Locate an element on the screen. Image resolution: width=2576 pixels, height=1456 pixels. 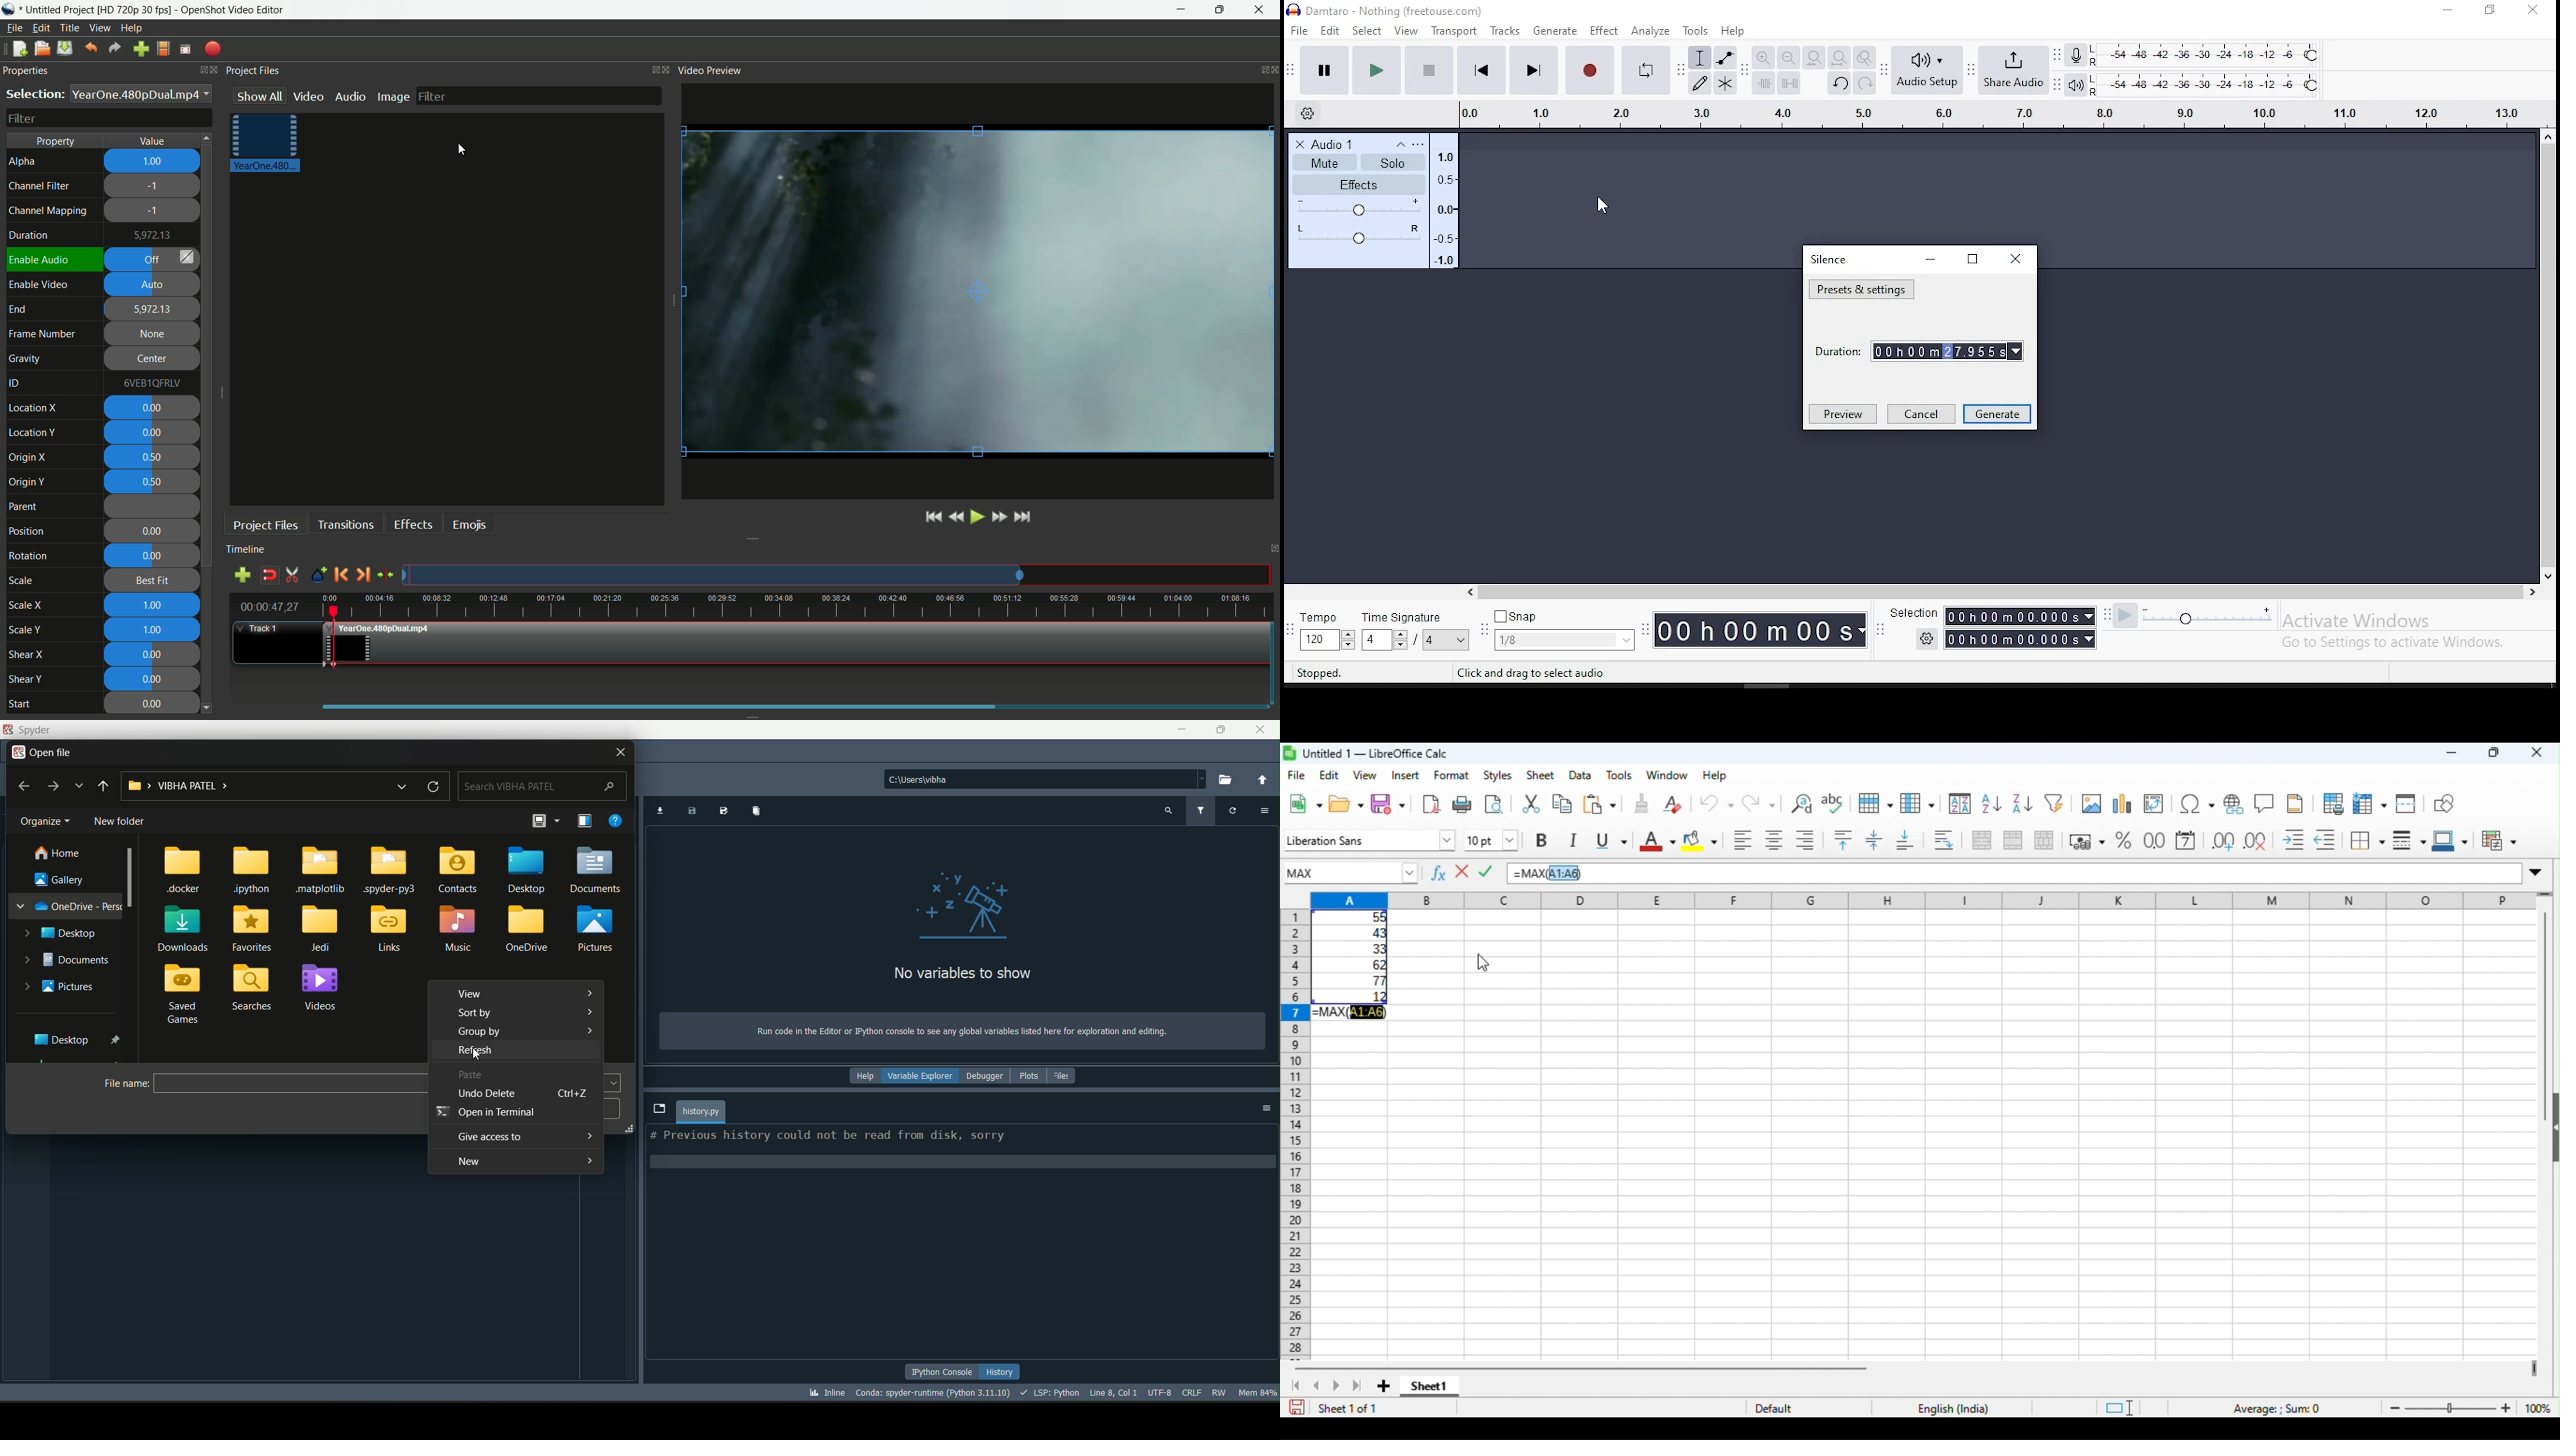
unmerge cells is located at coordinates (2044, 841).